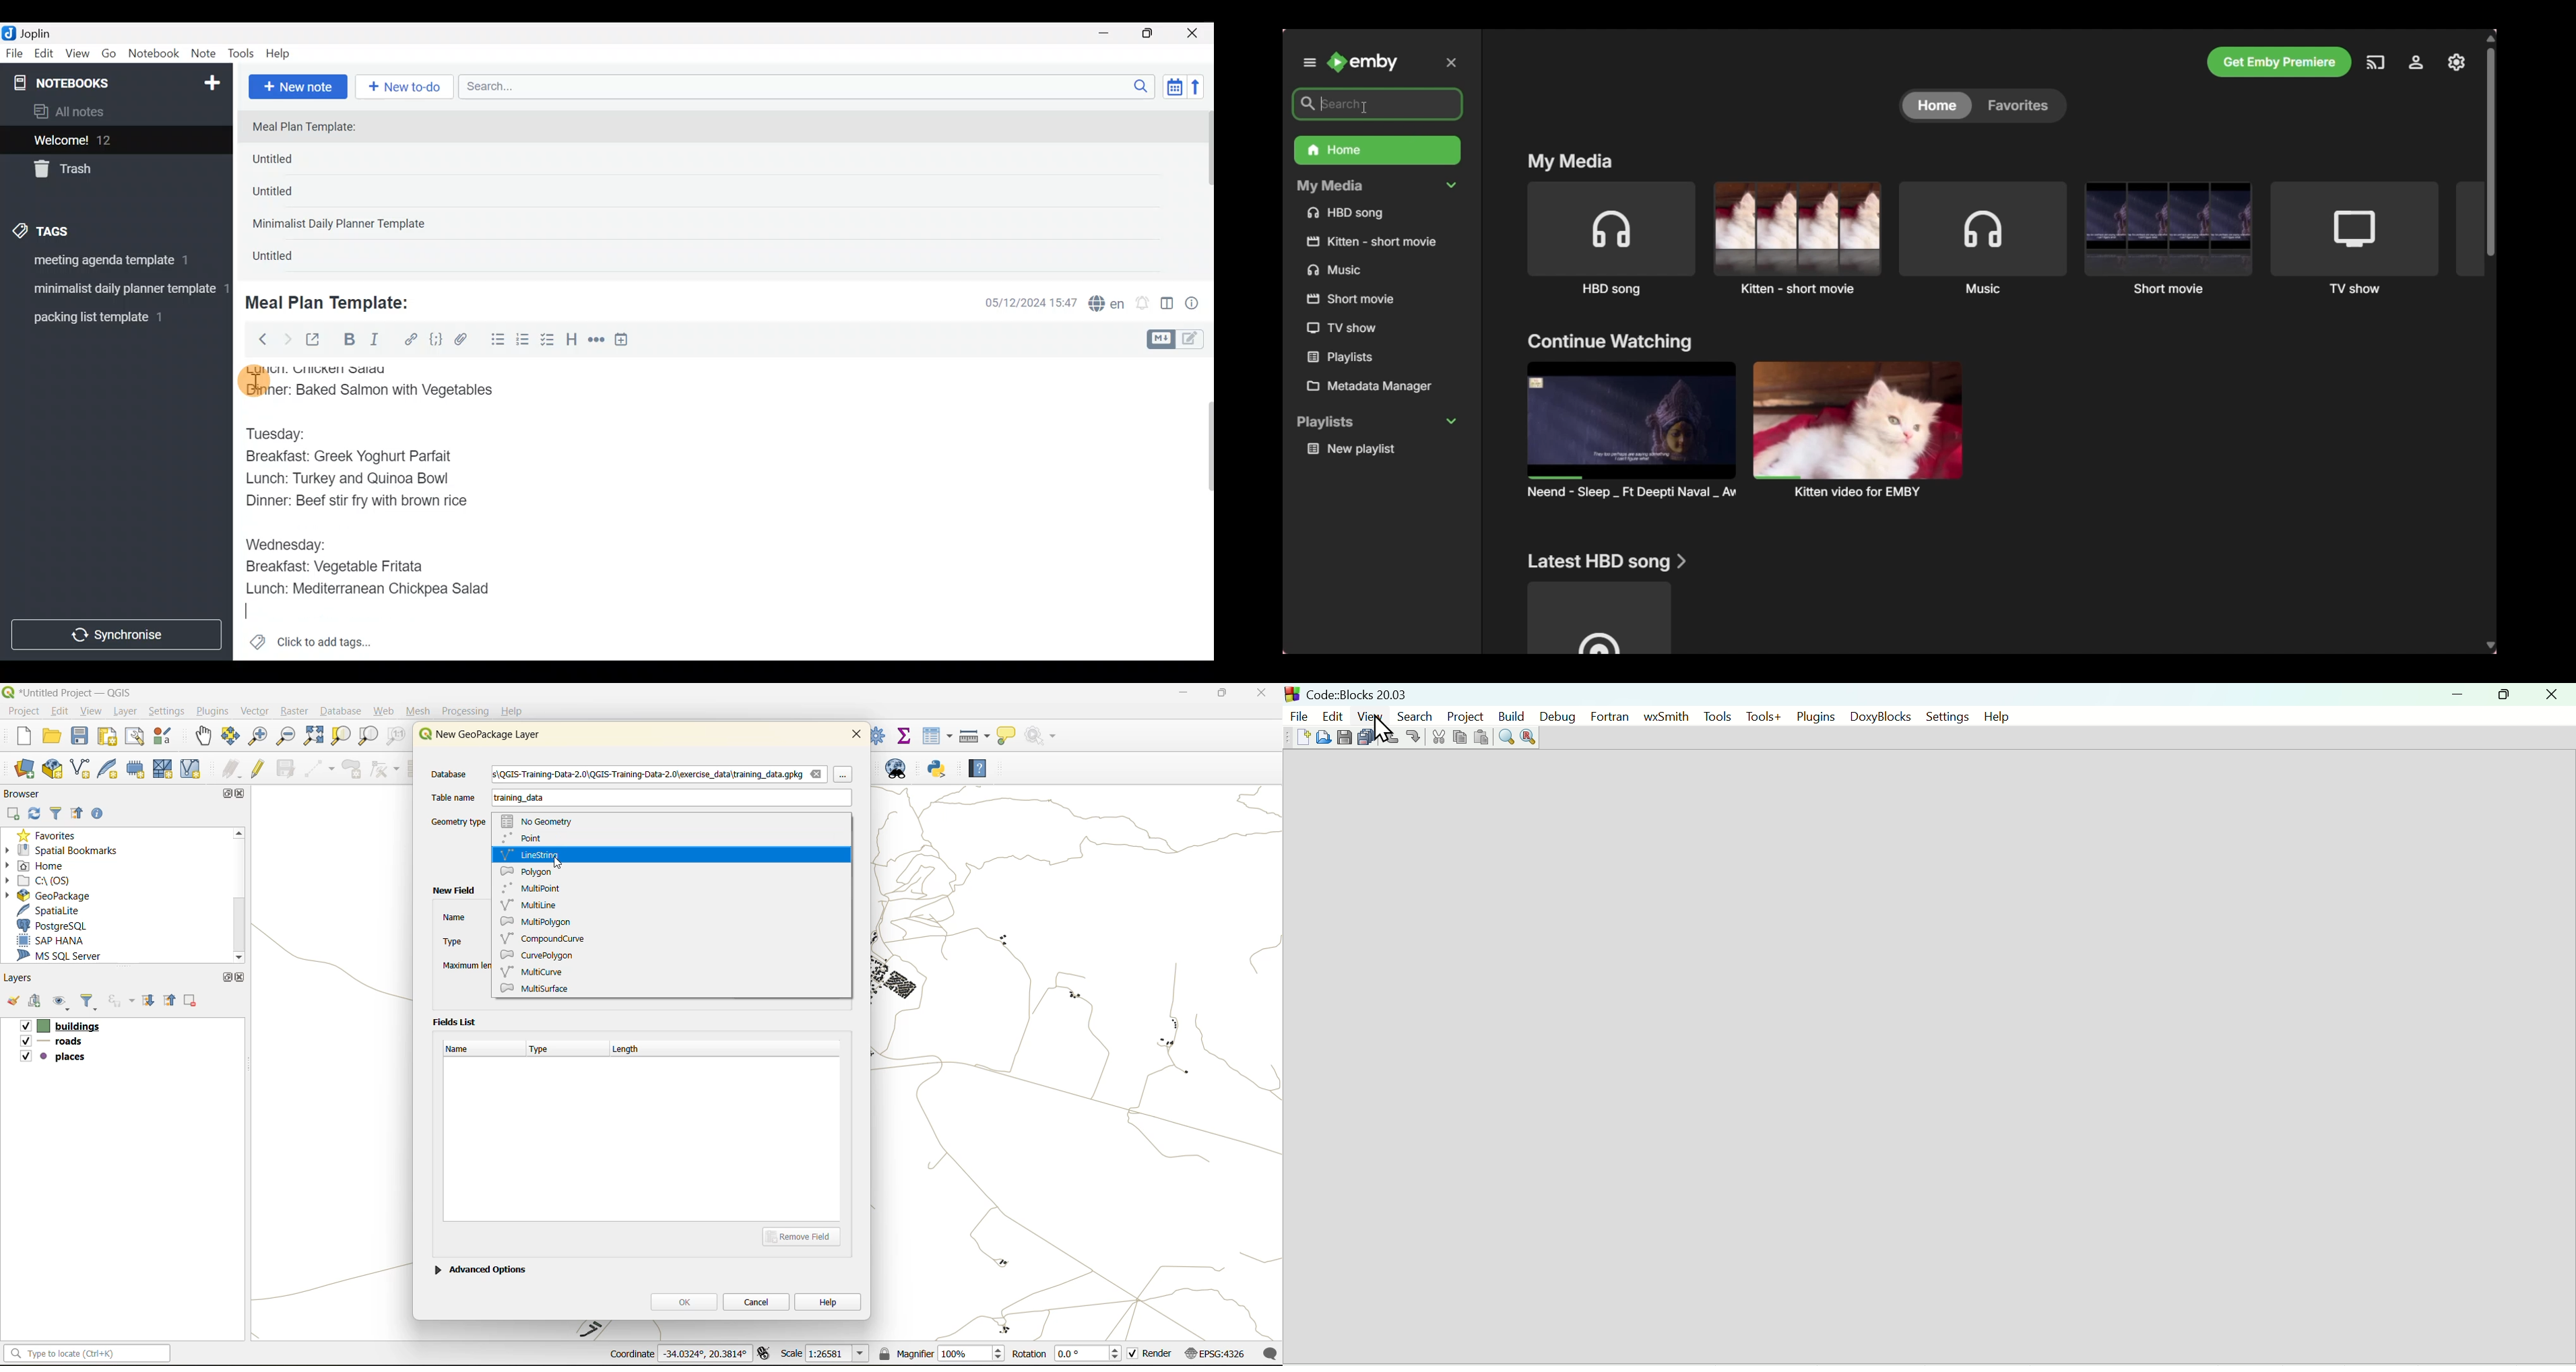 The image size is (2576, 1372). I want to click on Back, so click(257, 338).